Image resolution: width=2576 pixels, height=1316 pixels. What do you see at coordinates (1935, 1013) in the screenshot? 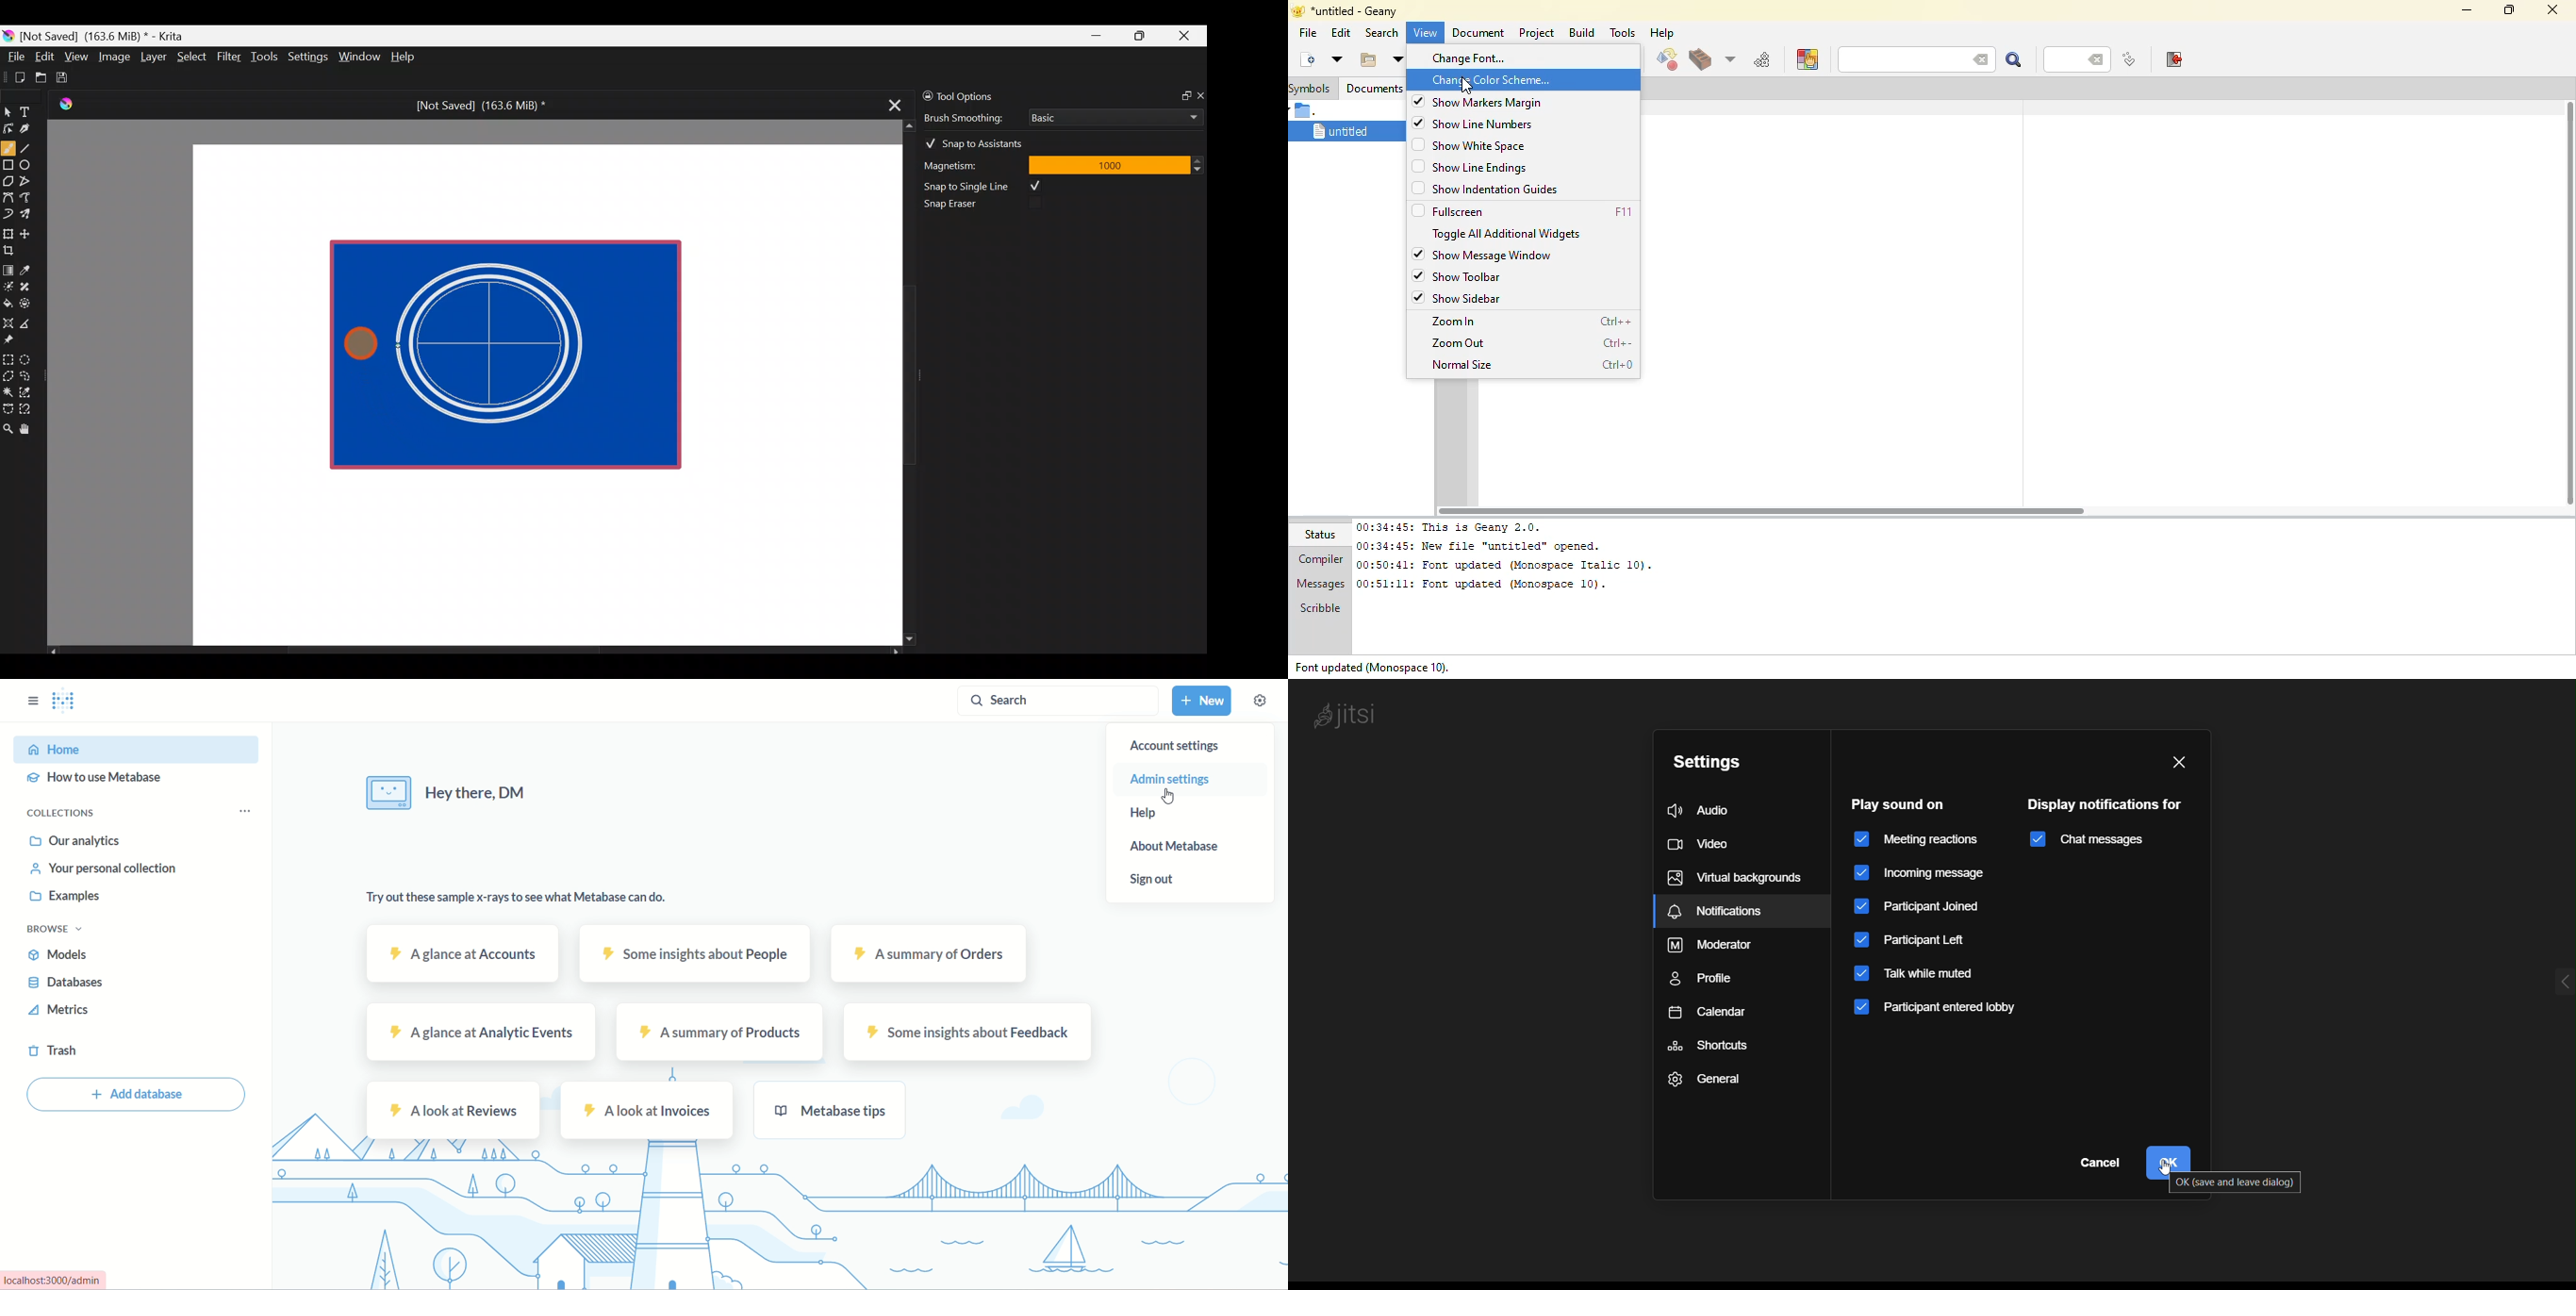
I see `participant entered lobby` at bounding box center [1935, 1013].